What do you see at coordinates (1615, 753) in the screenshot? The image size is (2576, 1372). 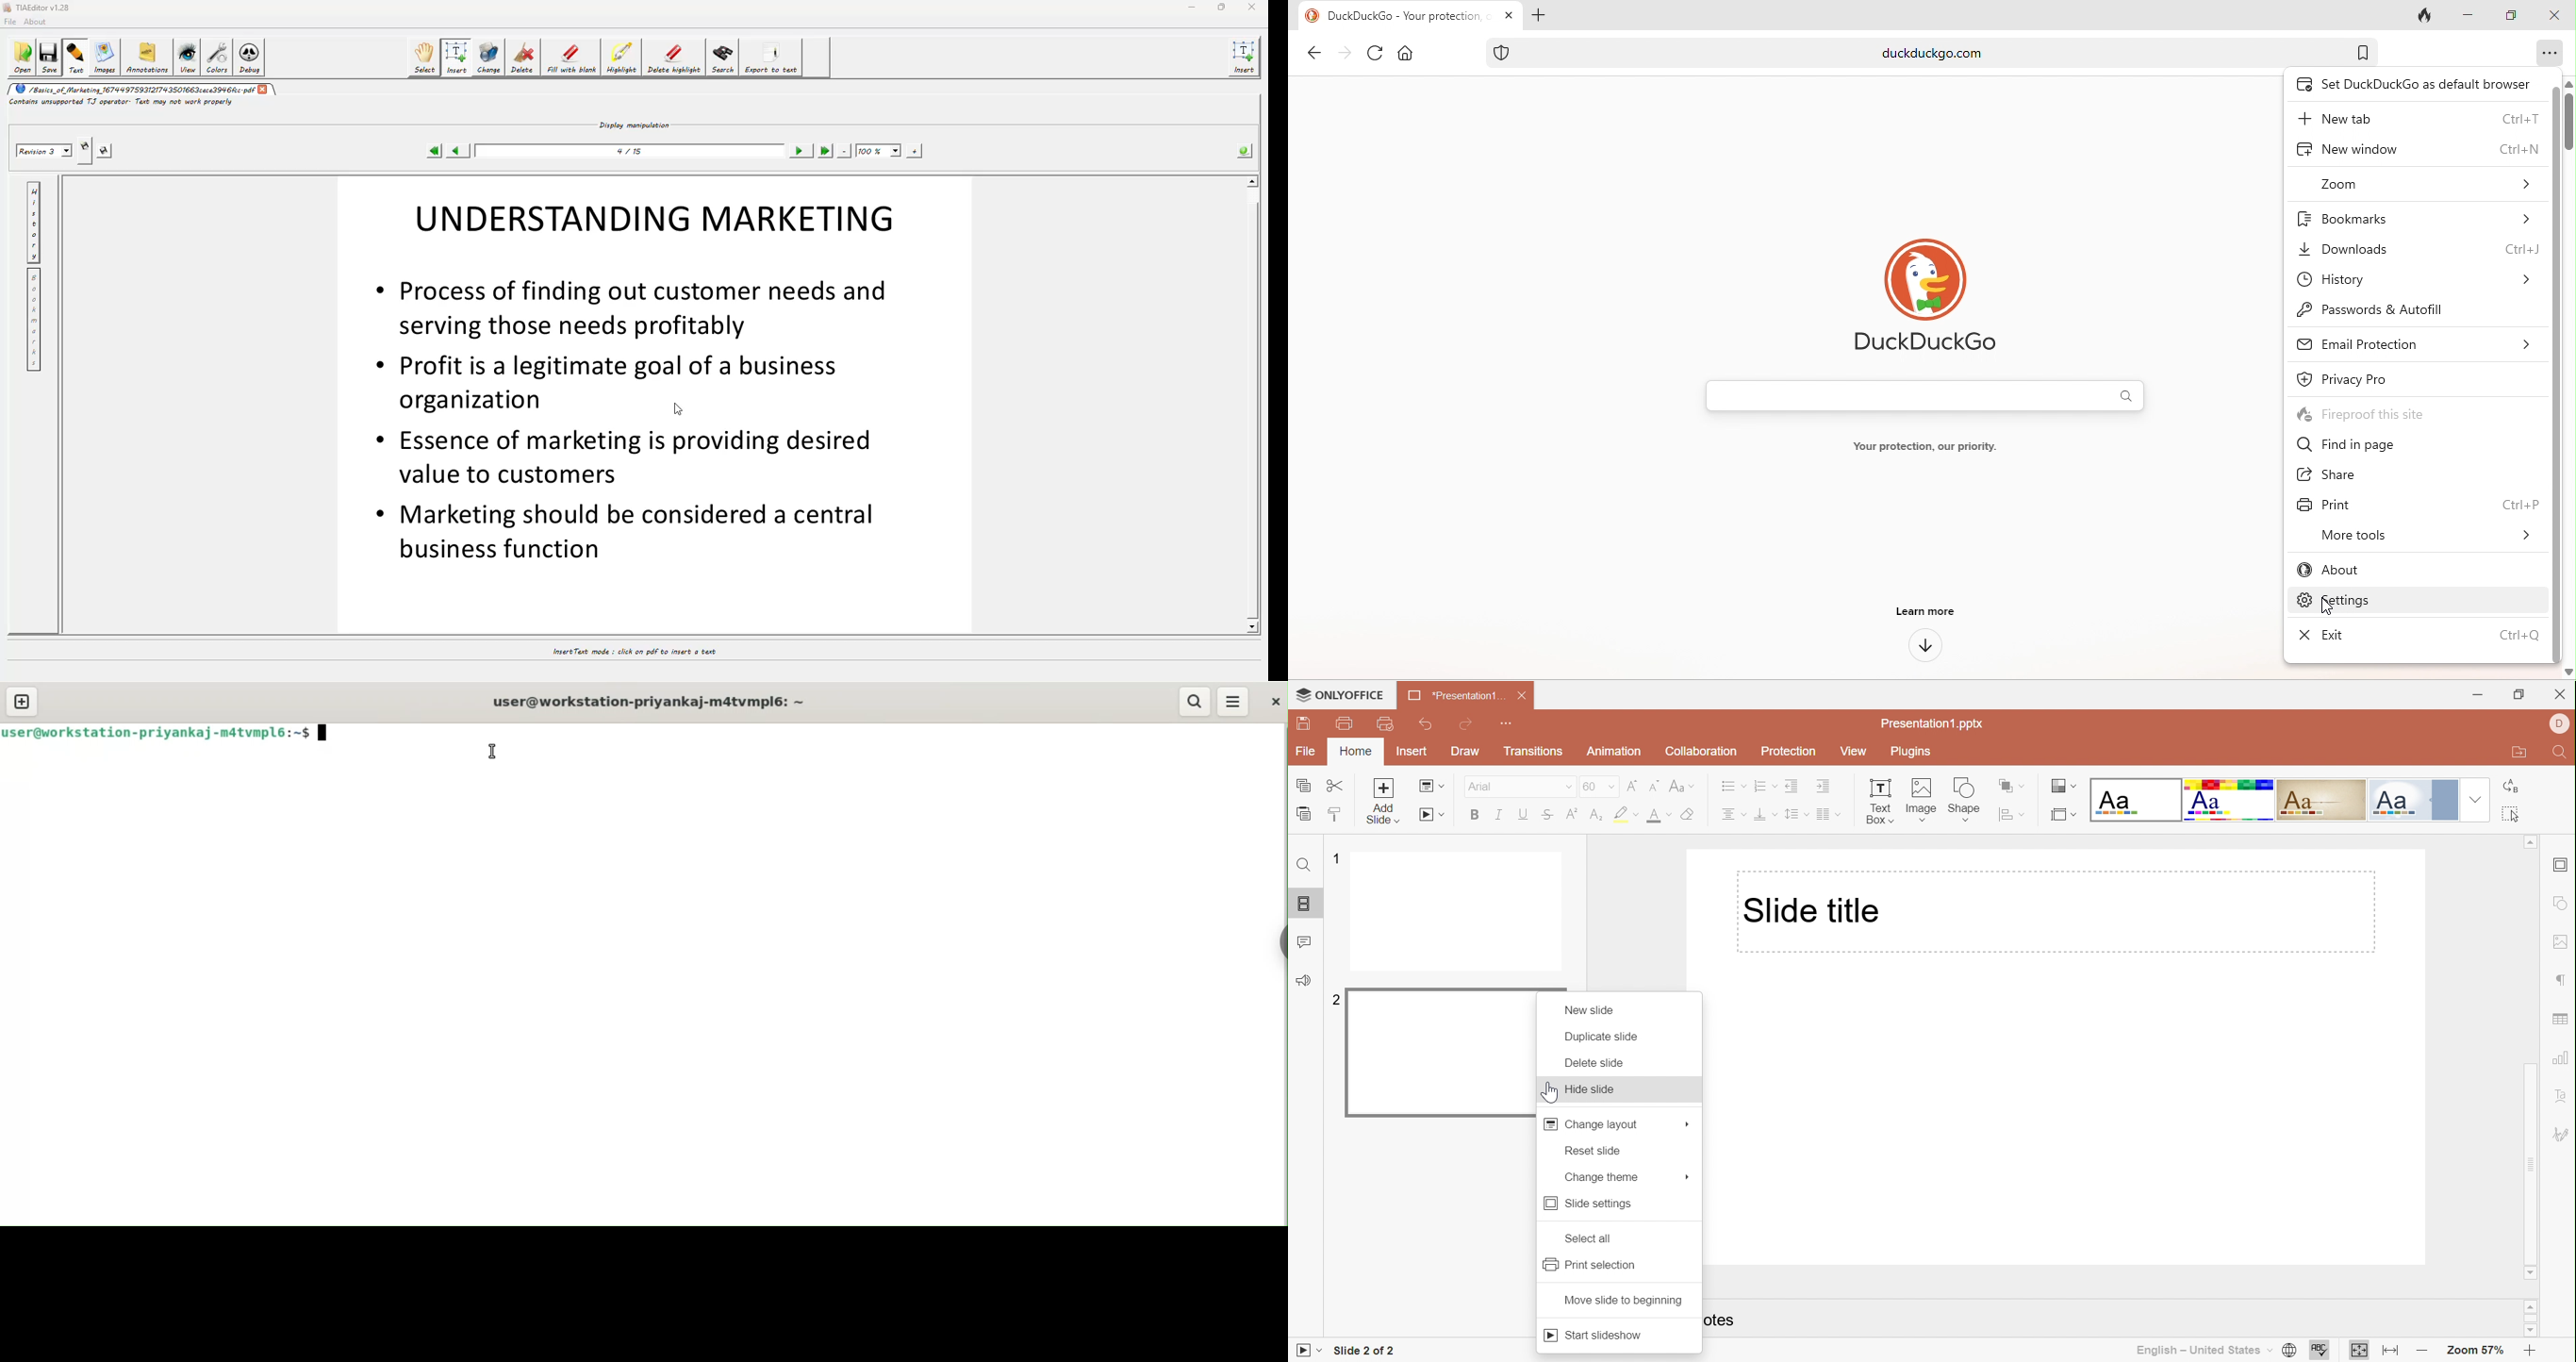 I see `Animation` at bounding box center [1615, 753].